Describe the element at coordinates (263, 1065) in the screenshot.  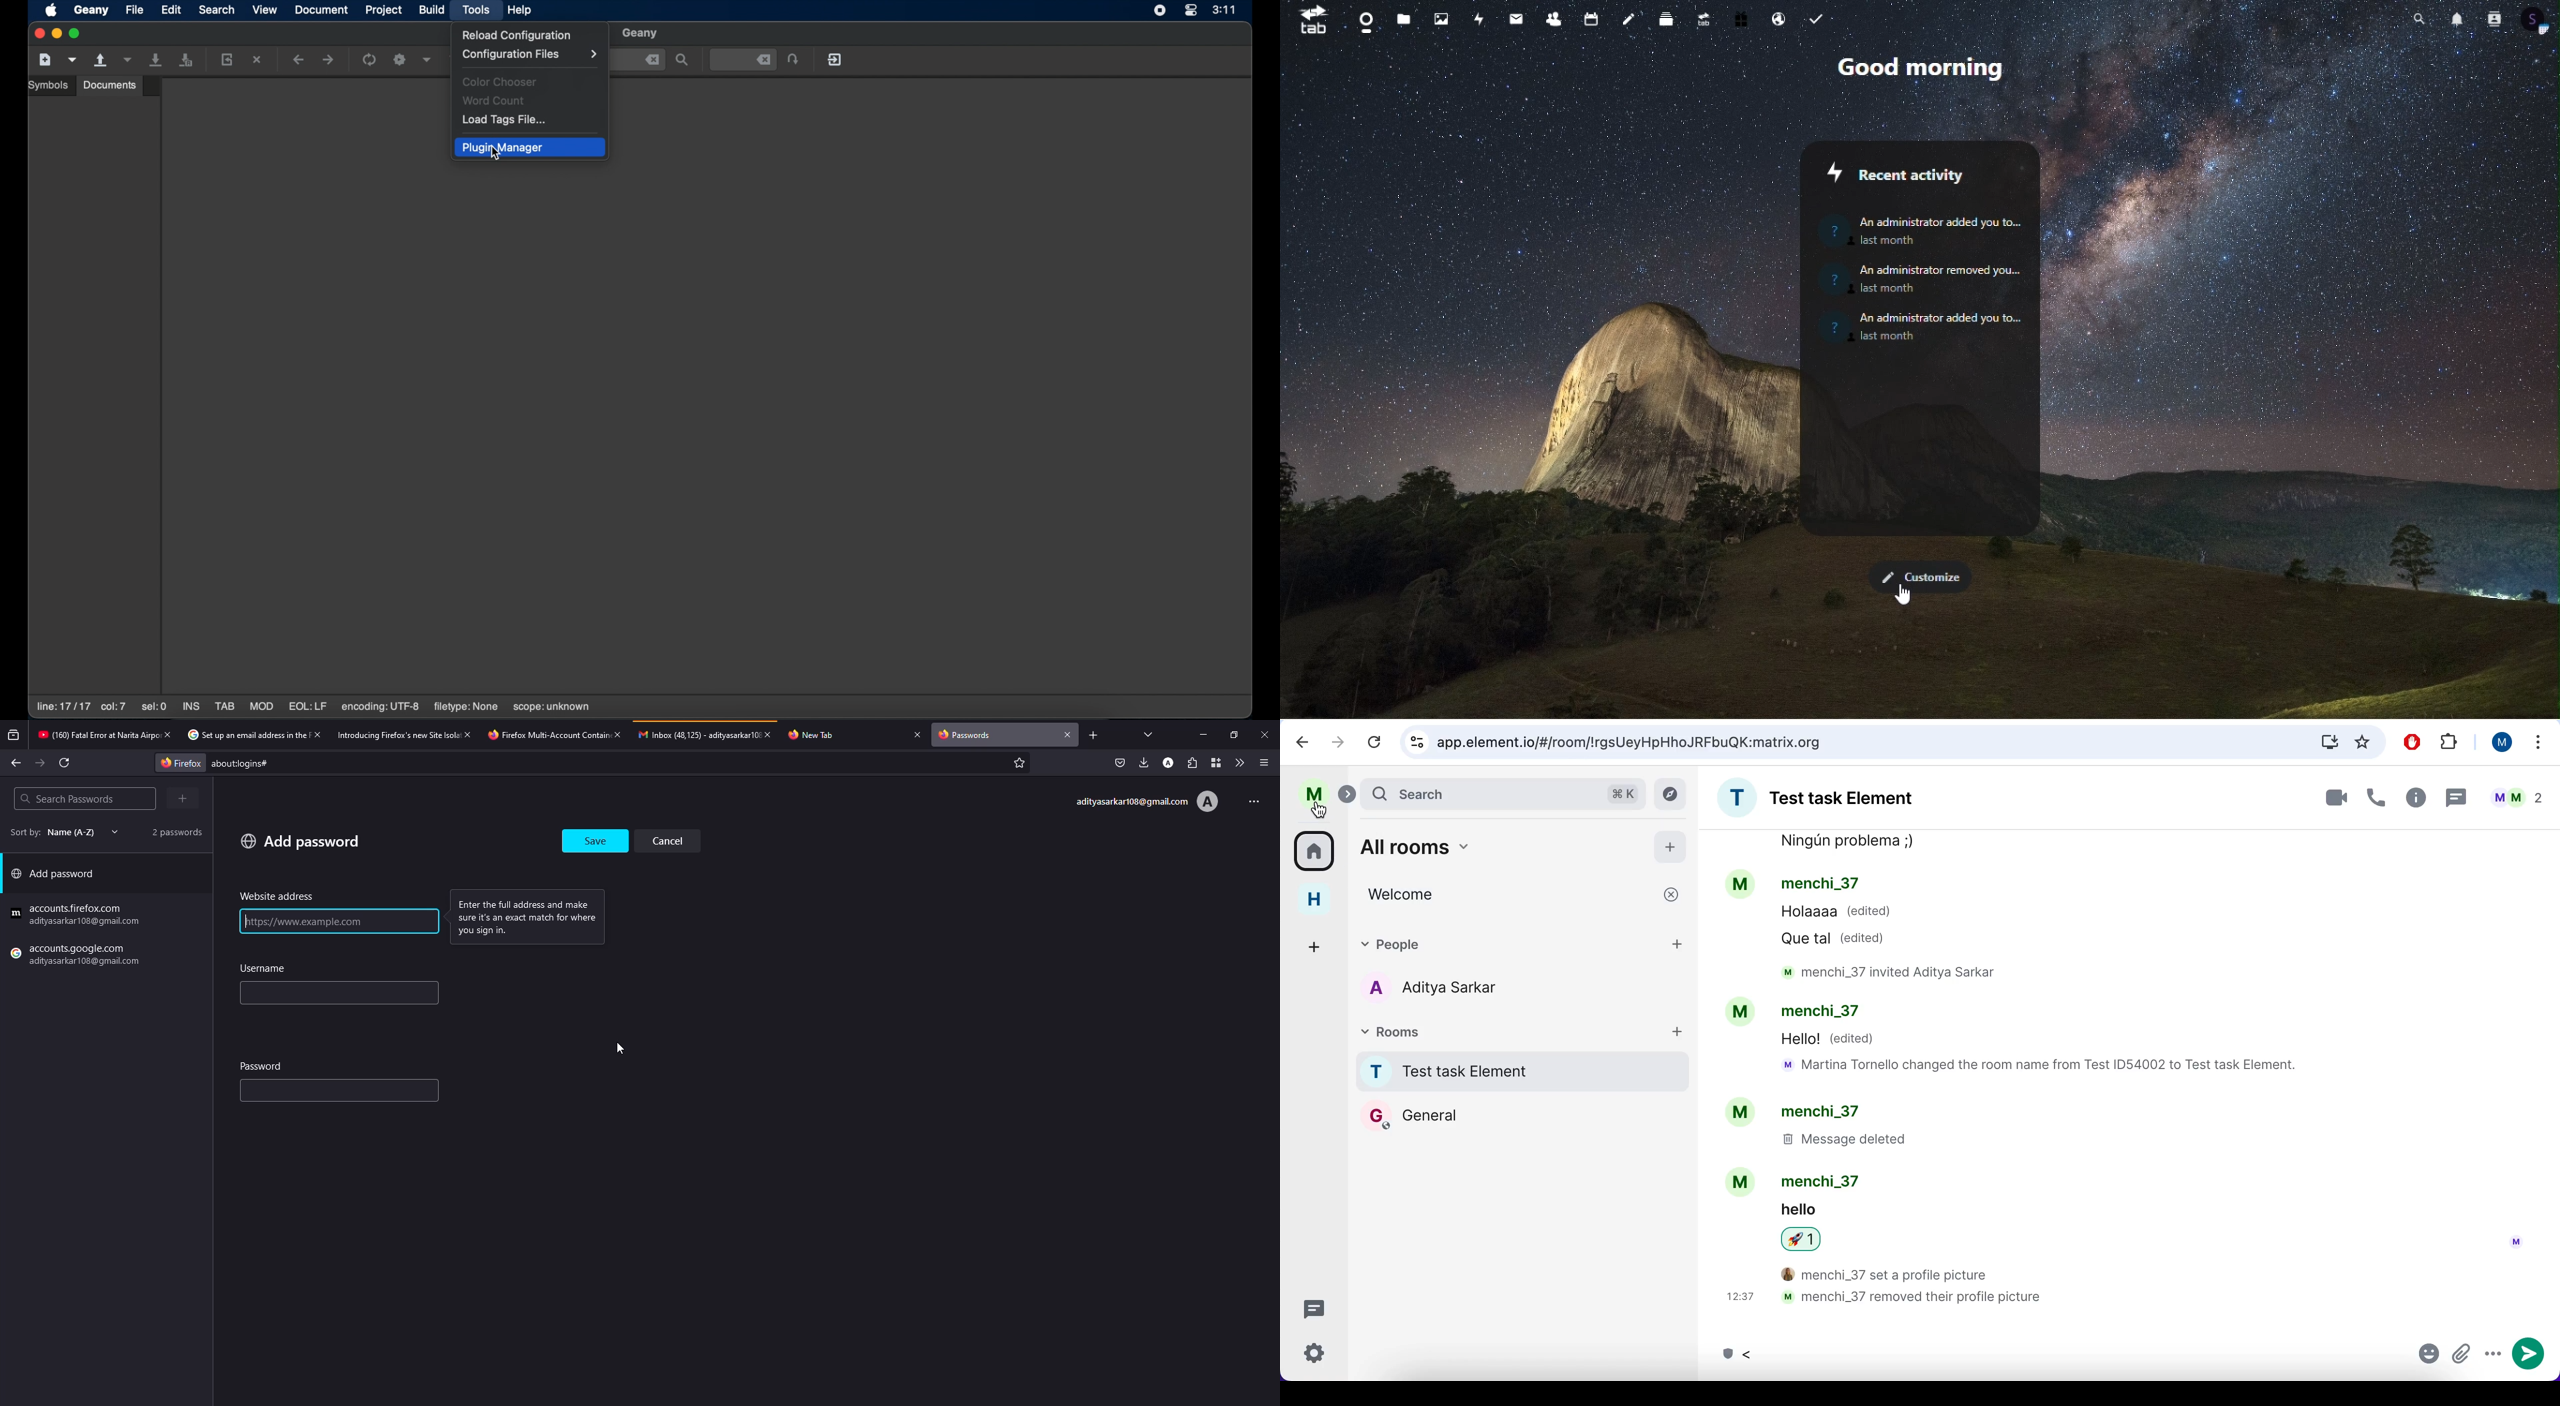
I see `password` at that location.